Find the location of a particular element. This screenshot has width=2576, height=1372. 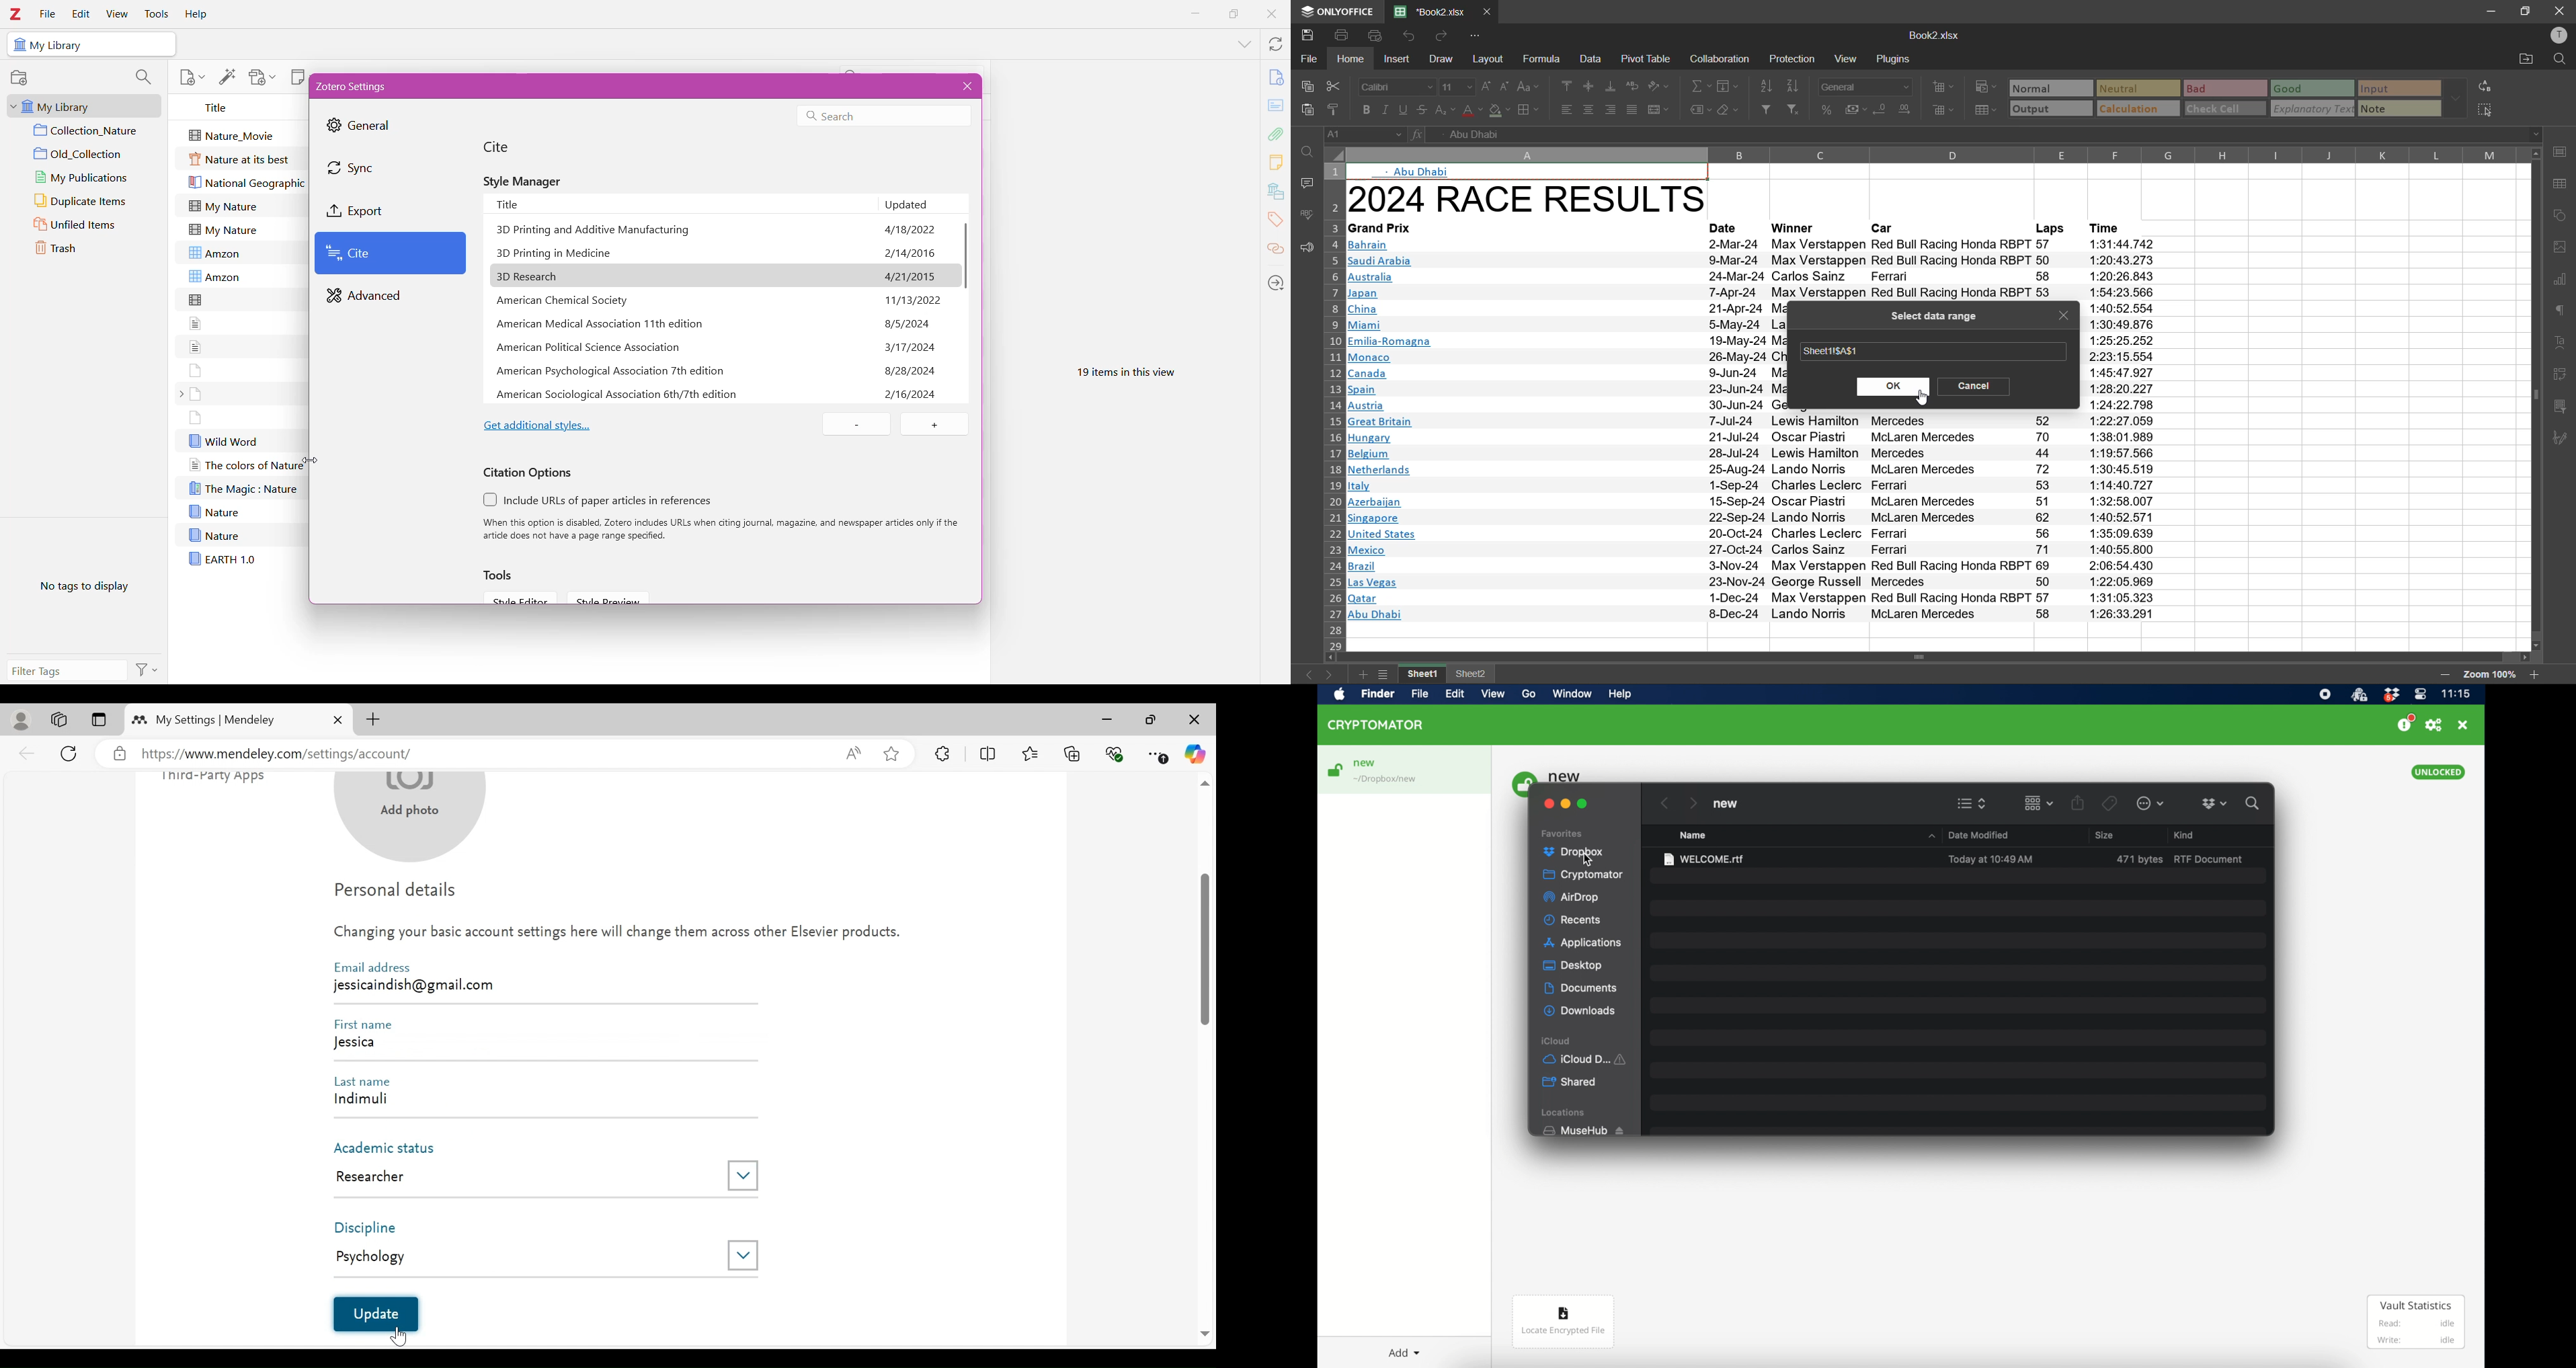

align  right is located at coordinates (1611, 113).